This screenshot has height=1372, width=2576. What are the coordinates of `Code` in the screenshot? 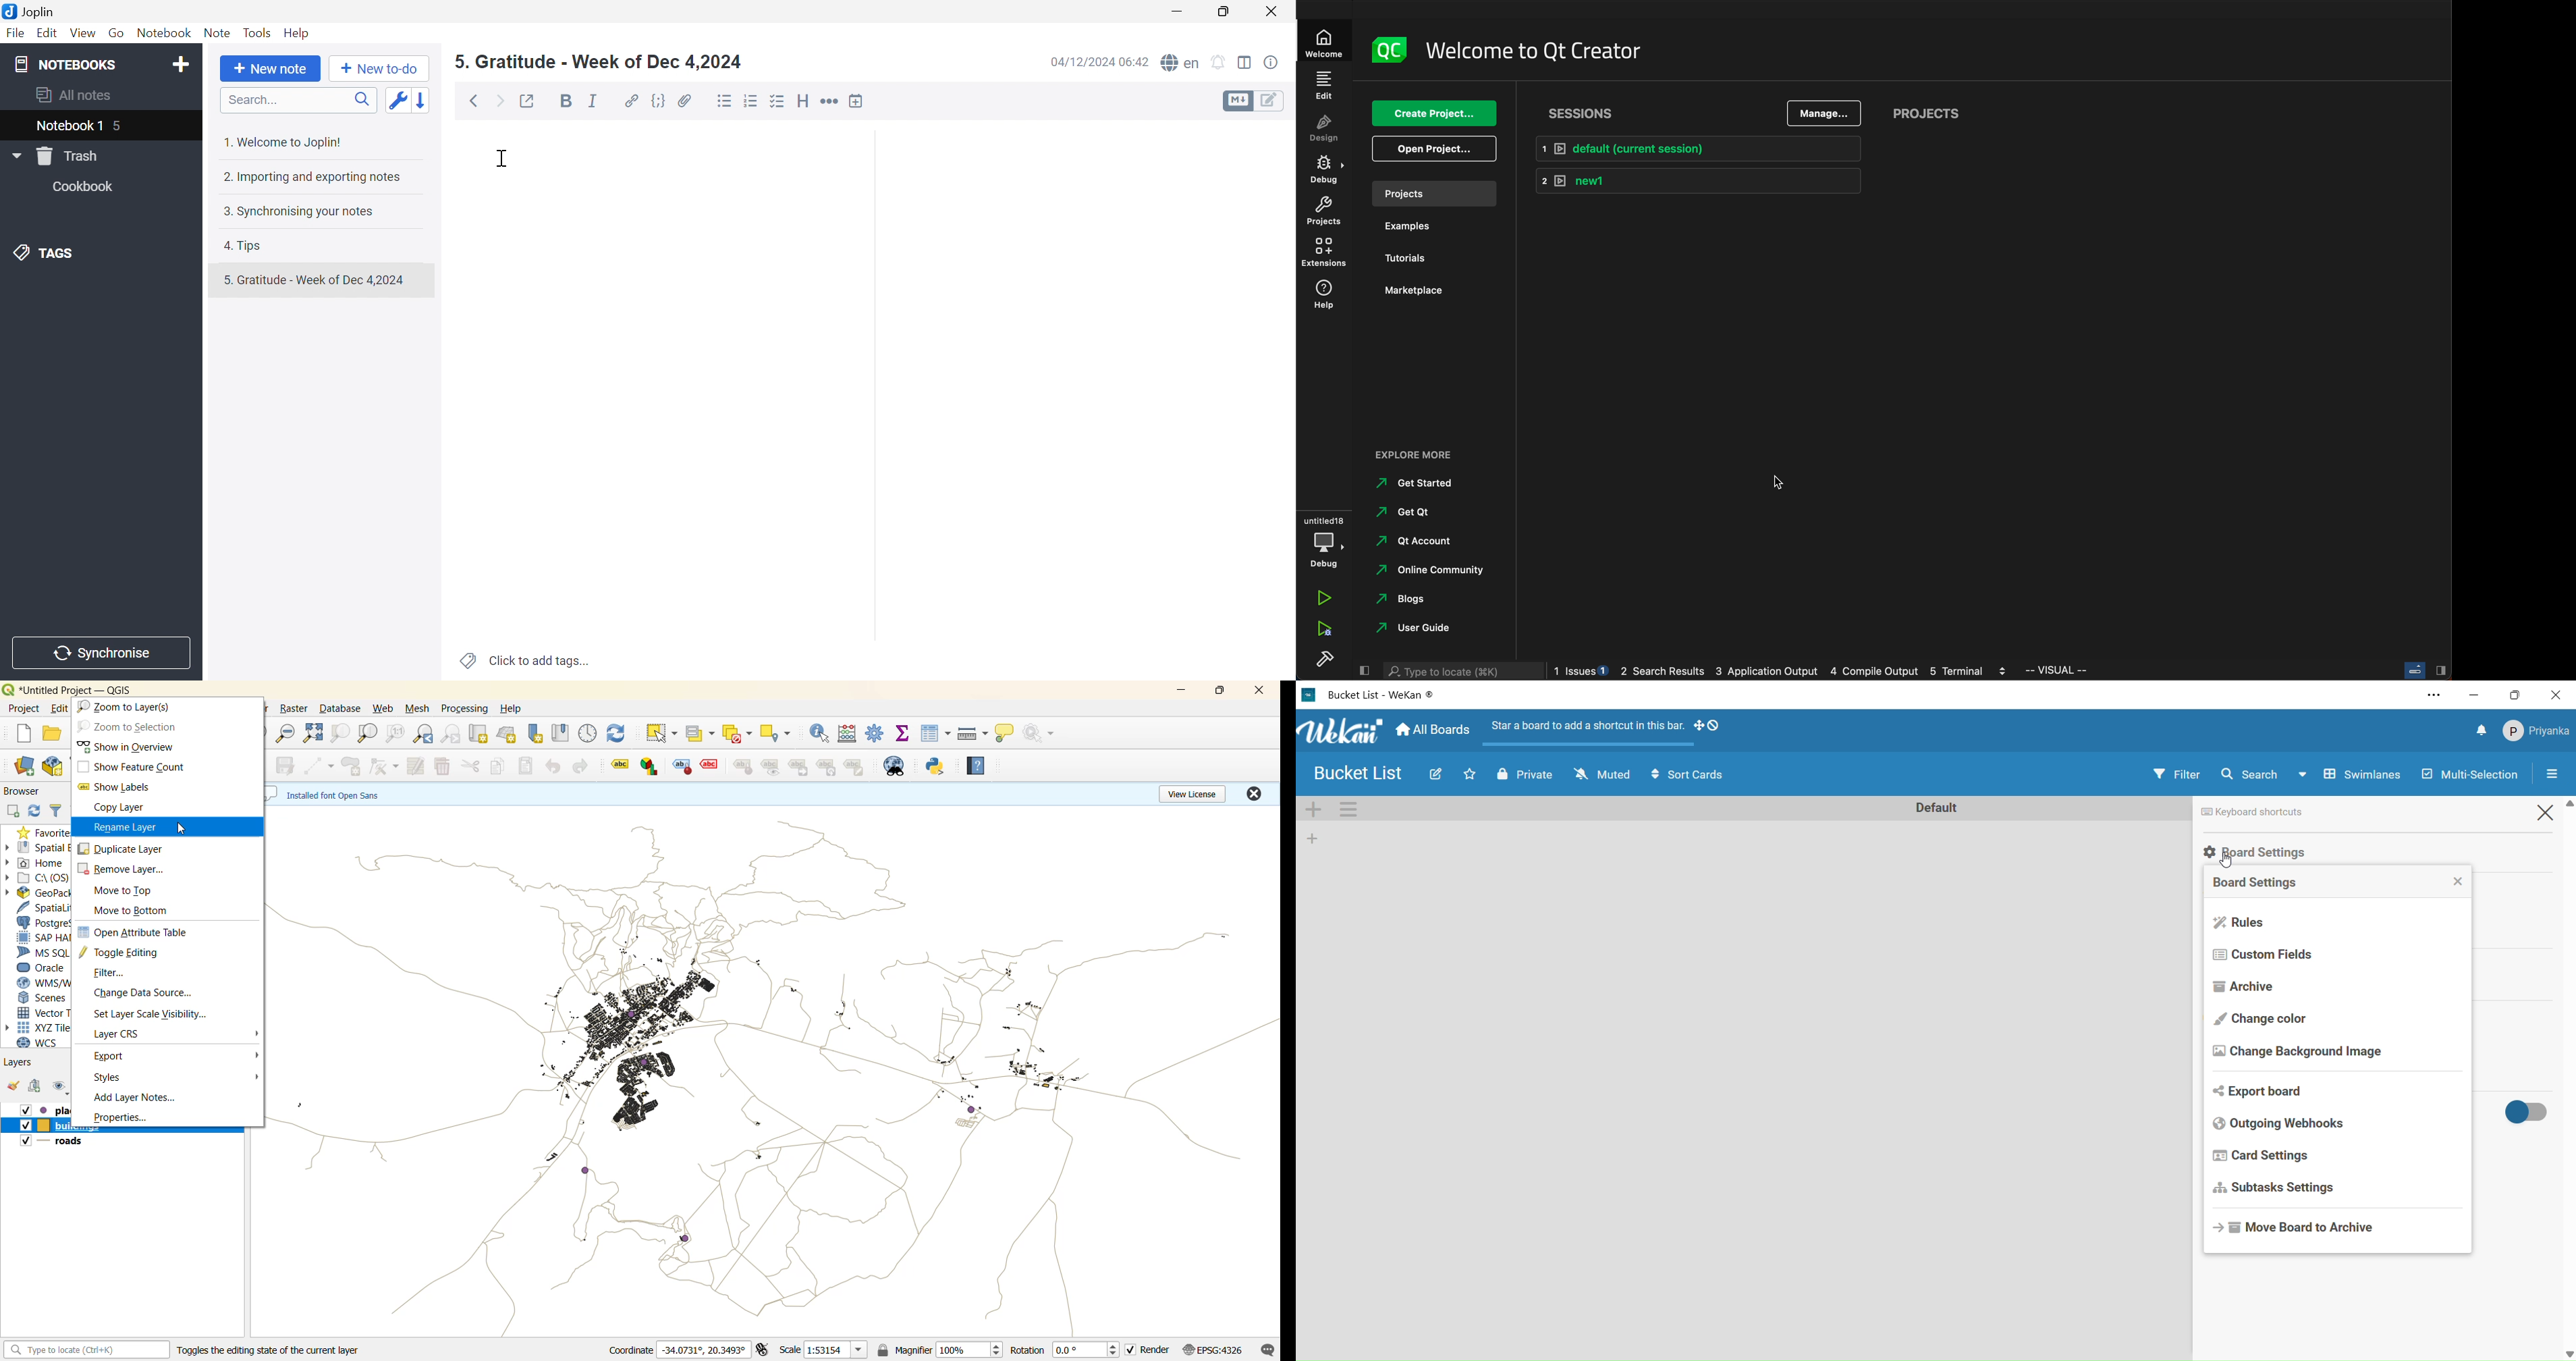 It's located at (659, 100).